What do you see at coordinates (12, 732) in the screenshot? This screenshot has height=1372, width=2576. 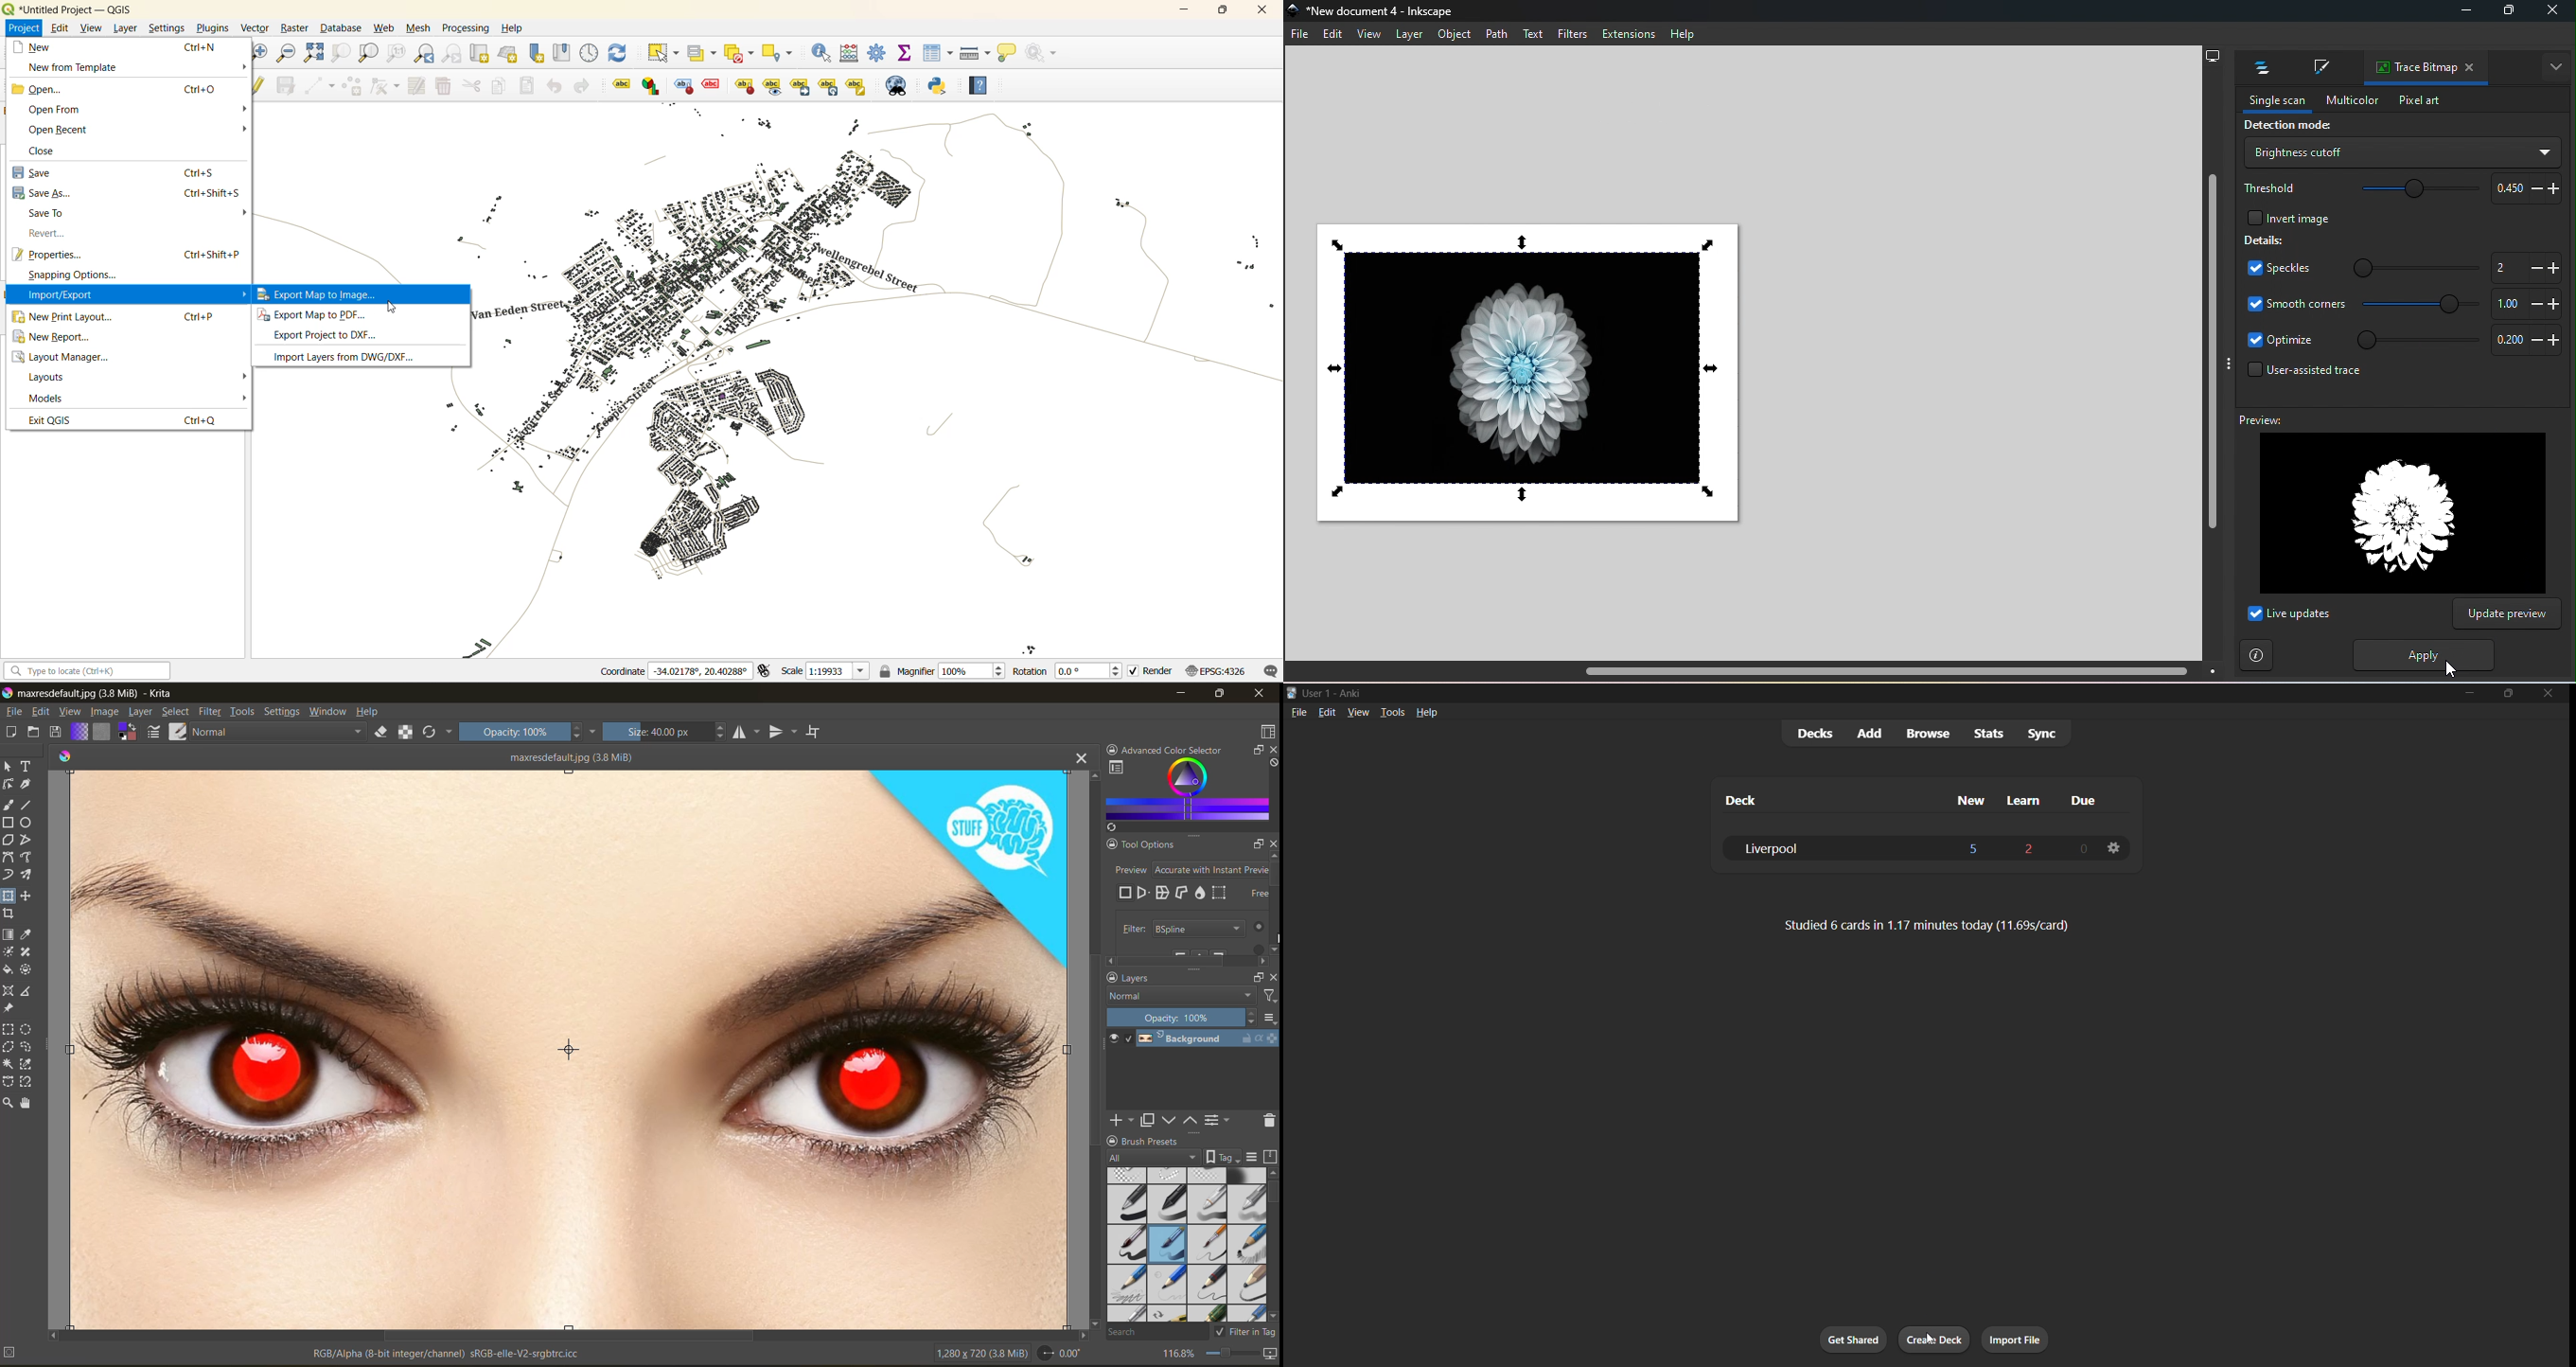 I see `create` at bounding box center [12, 732].